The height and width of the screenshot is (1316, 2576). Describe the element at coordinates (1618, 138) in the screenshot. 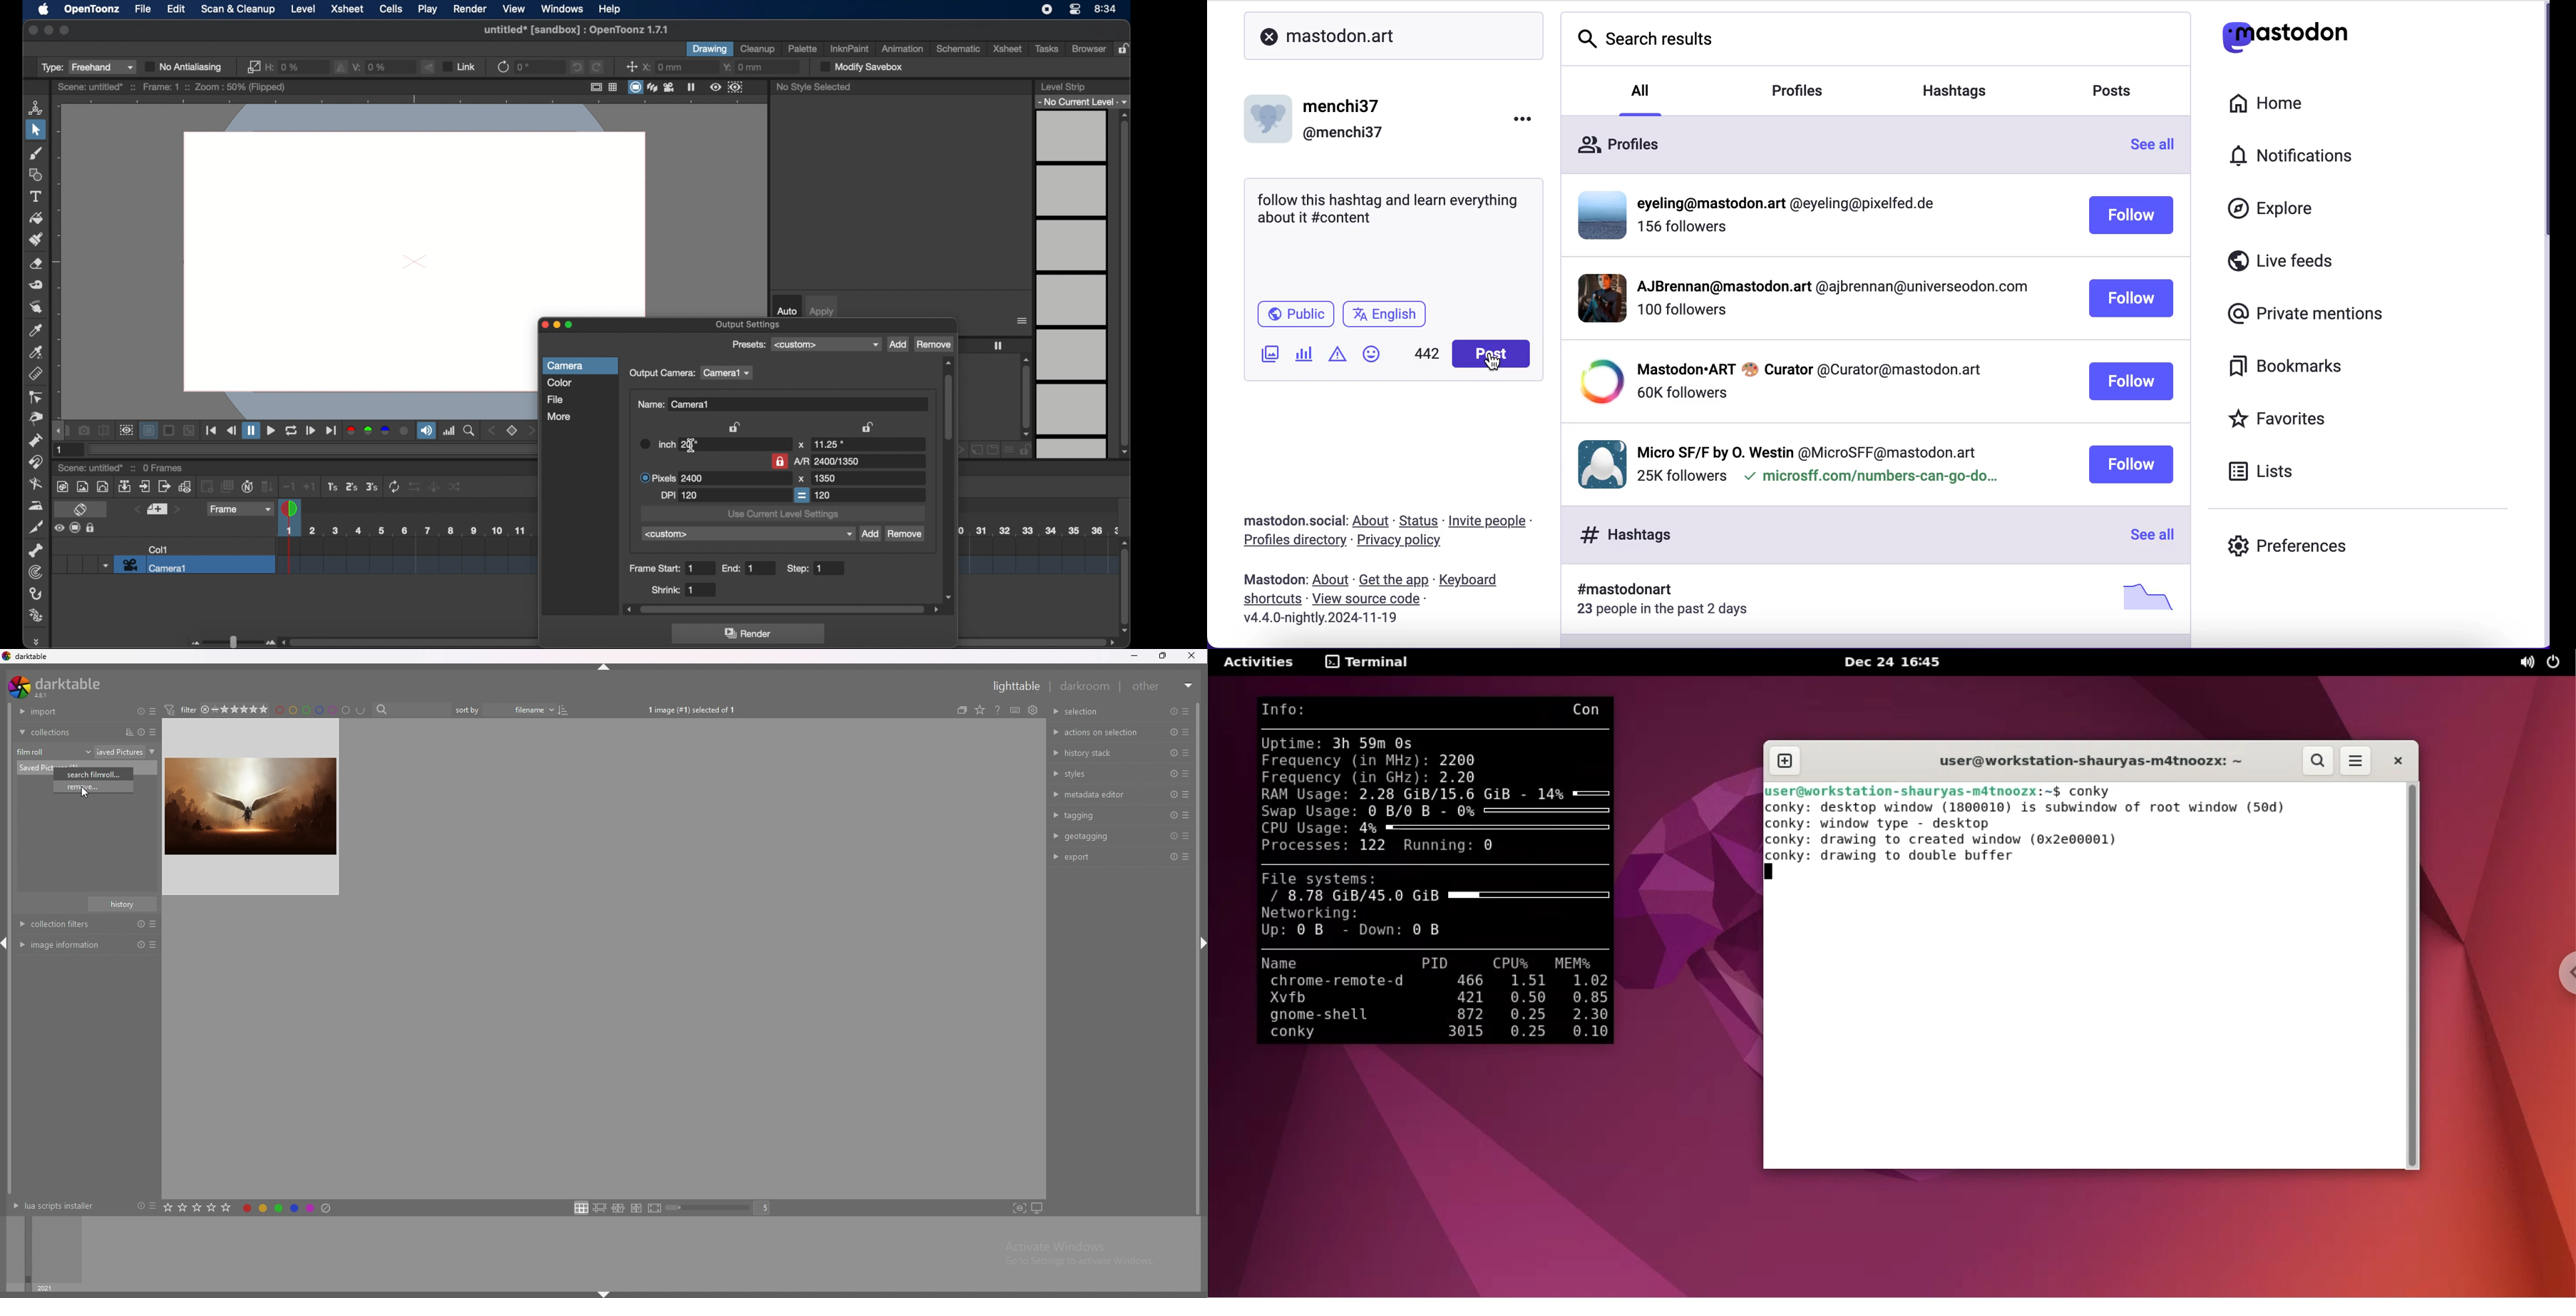

I see `profiles` at that location.